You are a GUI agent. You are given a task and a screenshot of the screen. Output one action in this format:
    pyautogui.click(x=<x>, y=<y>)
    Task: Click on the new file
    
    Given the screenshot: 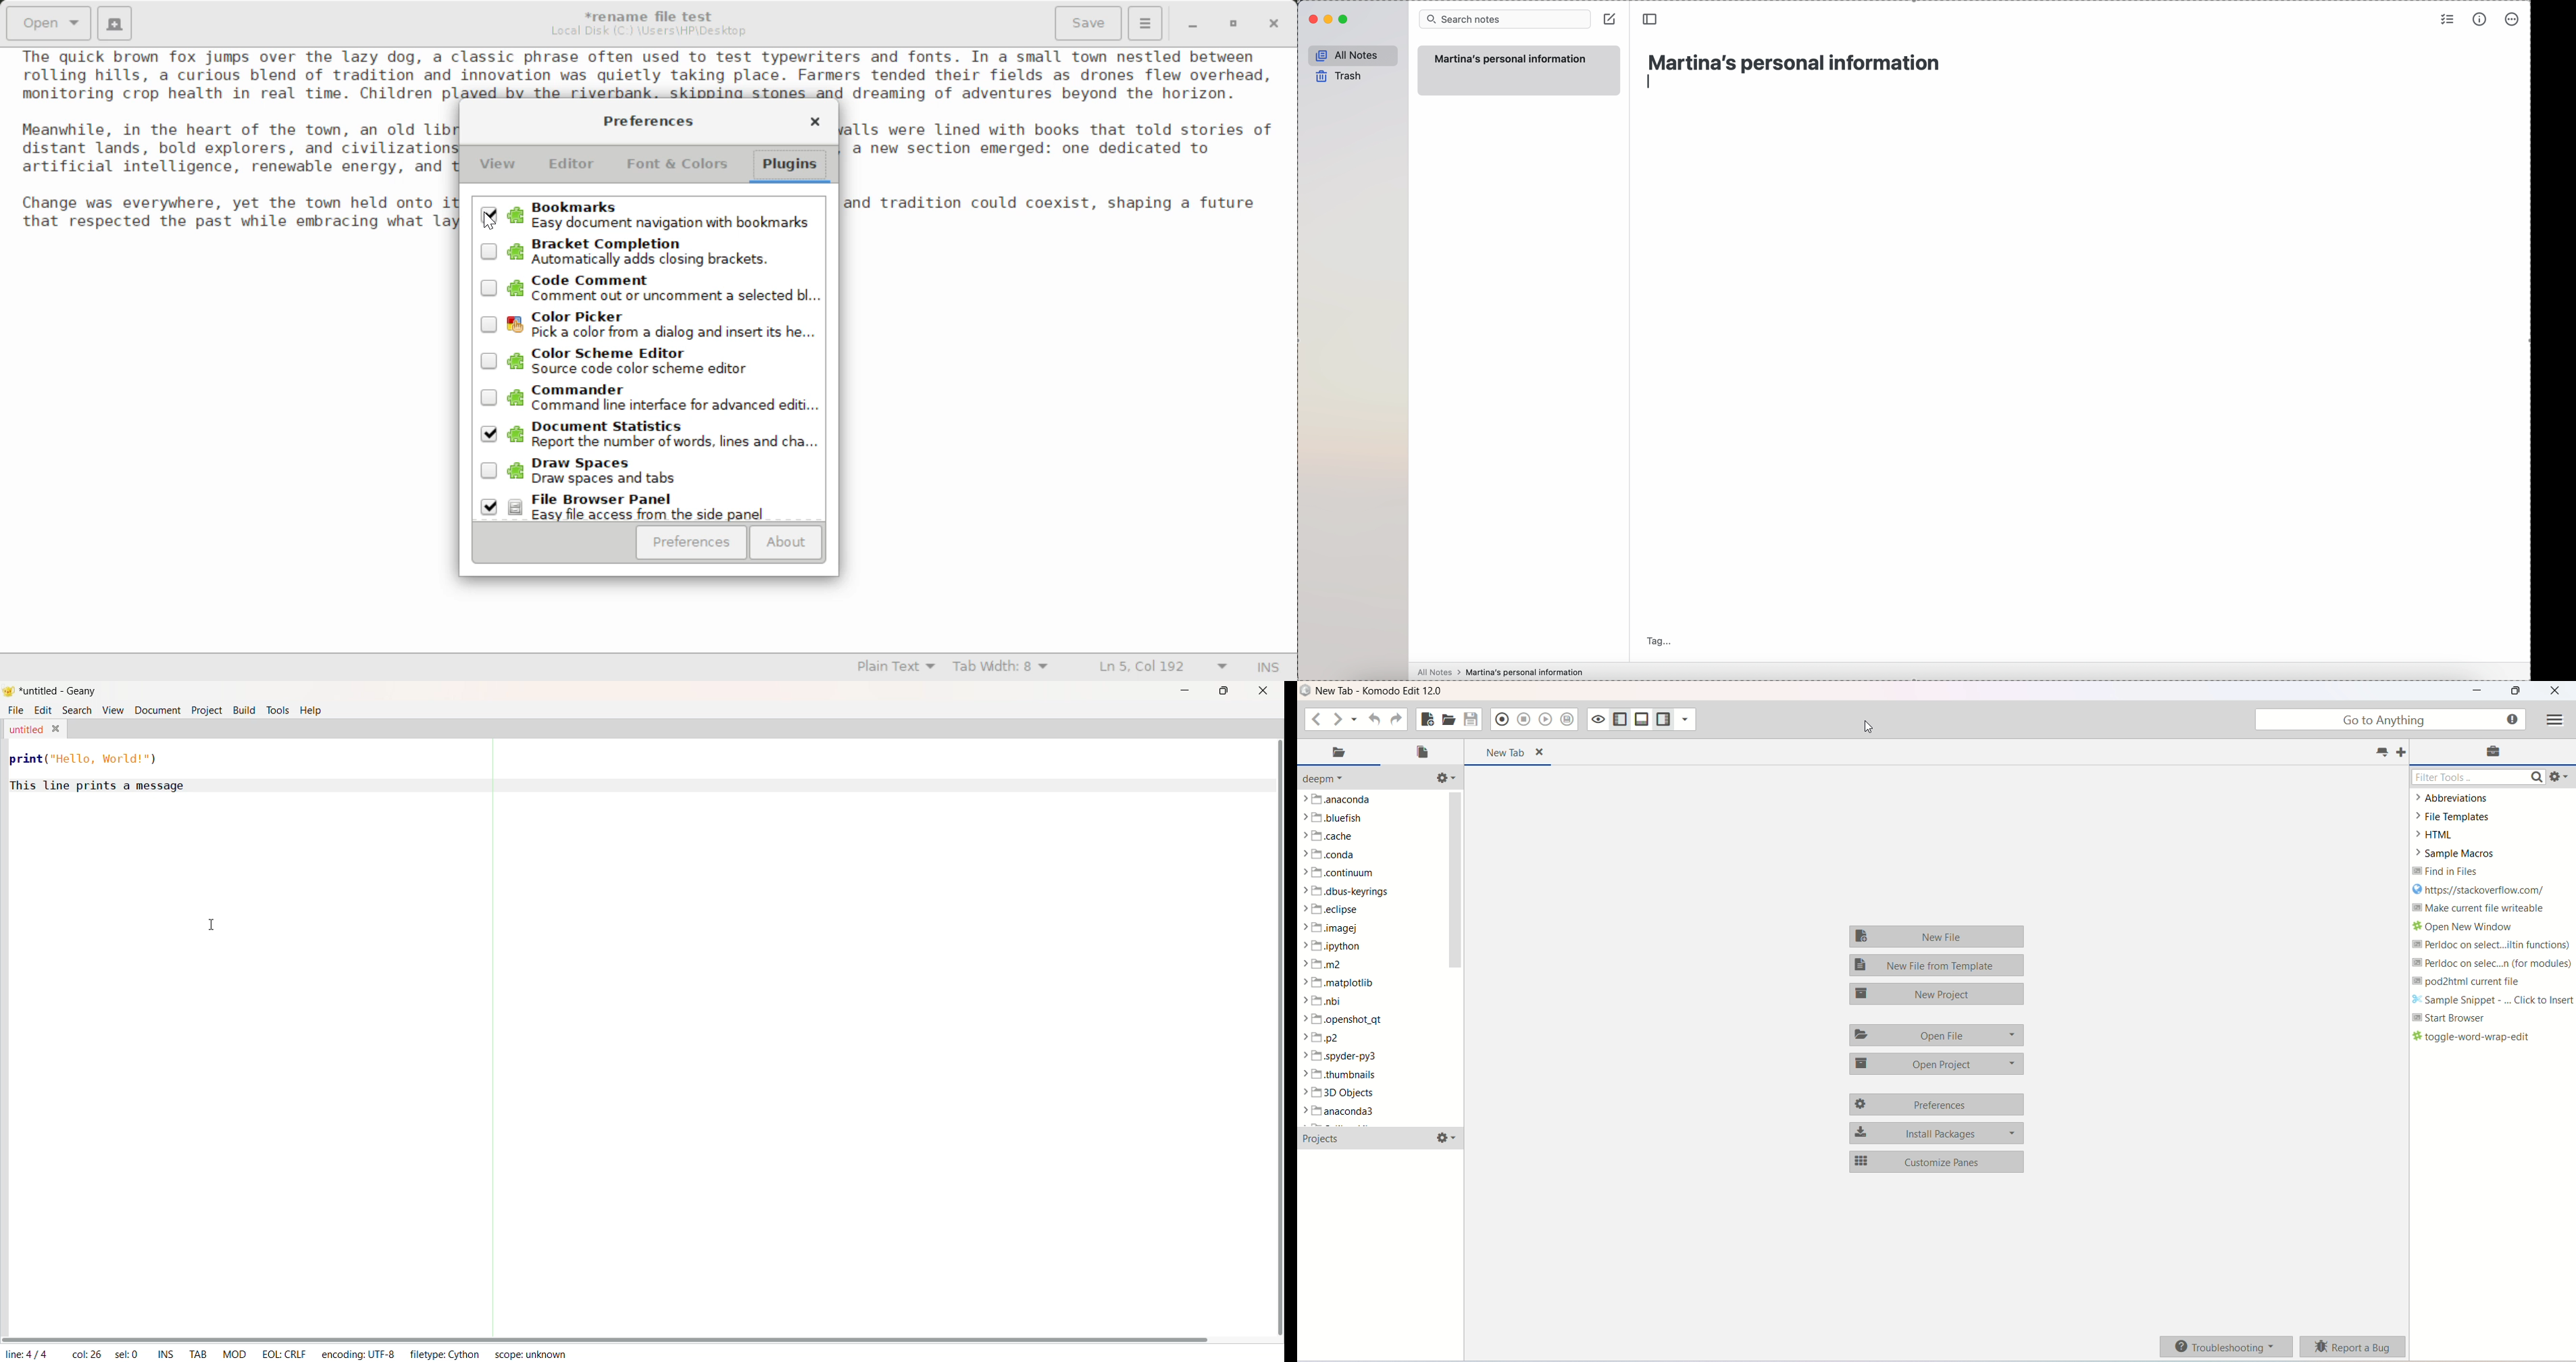 What is the action you would take?
    pyautogui.click(x=1935, y=936)
    